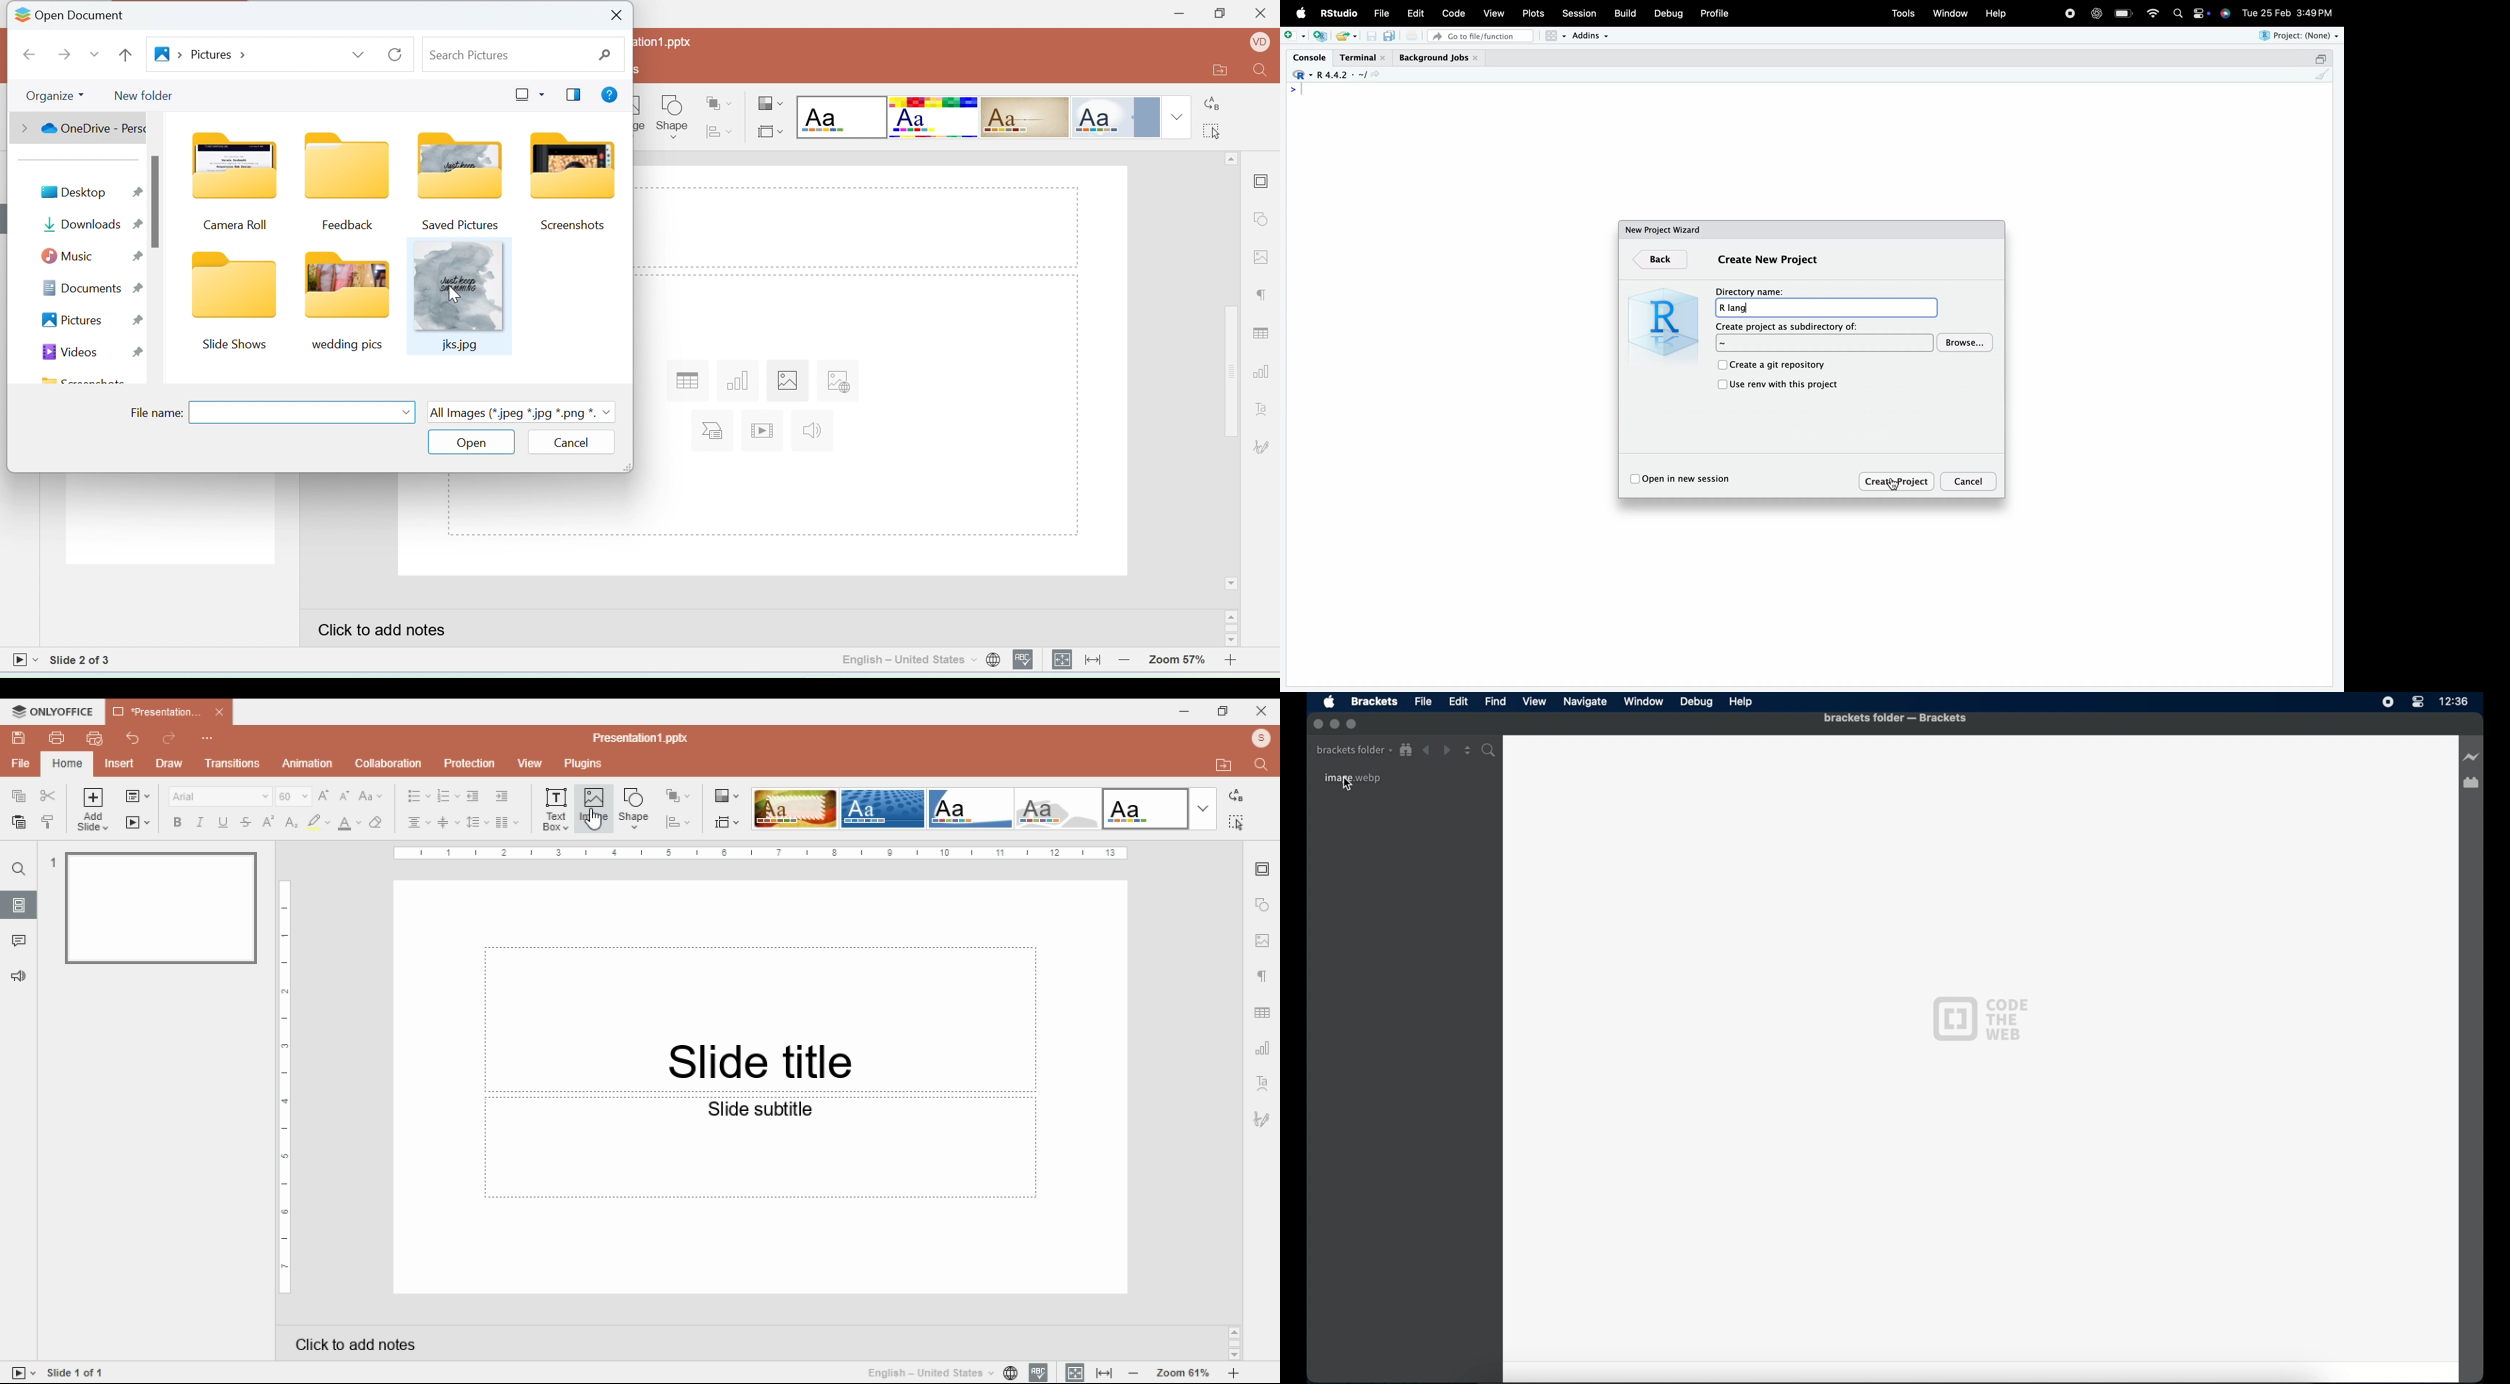  What do you see at coordinates (2153, 12) in the screenshot?
I see `wifi` at bounding box center [2153, 12].